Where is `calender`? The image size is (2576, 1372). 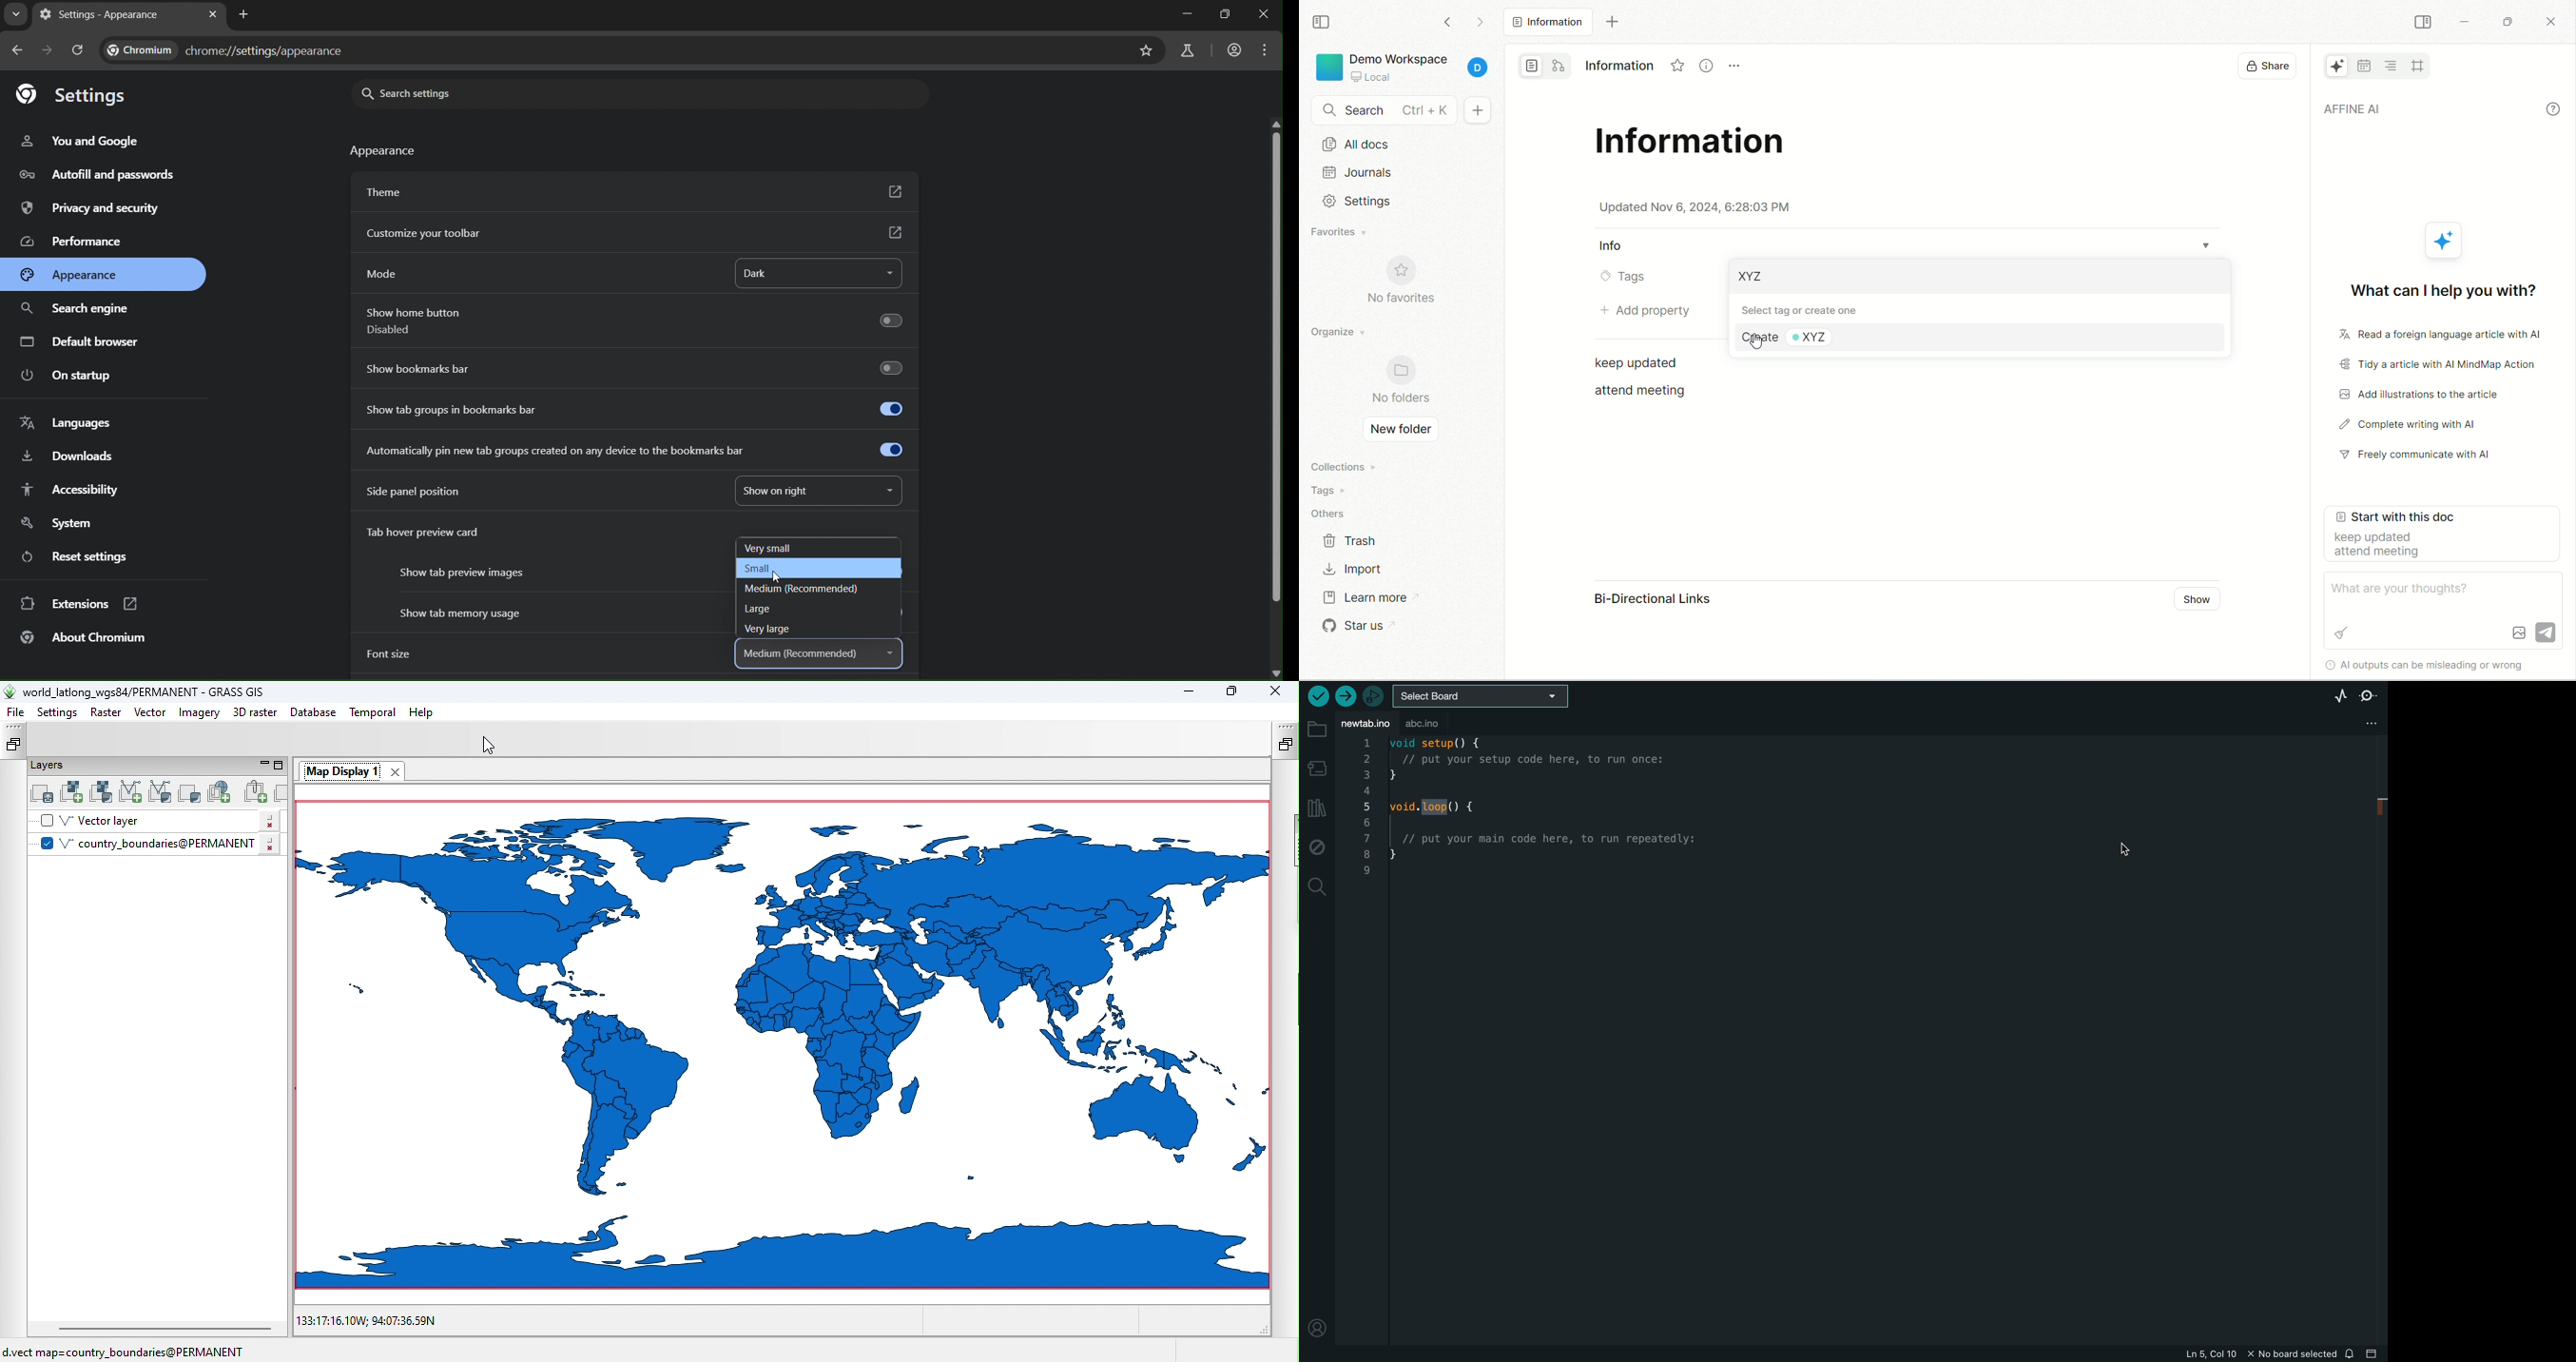
calender is located at coordinates (2364, 65).